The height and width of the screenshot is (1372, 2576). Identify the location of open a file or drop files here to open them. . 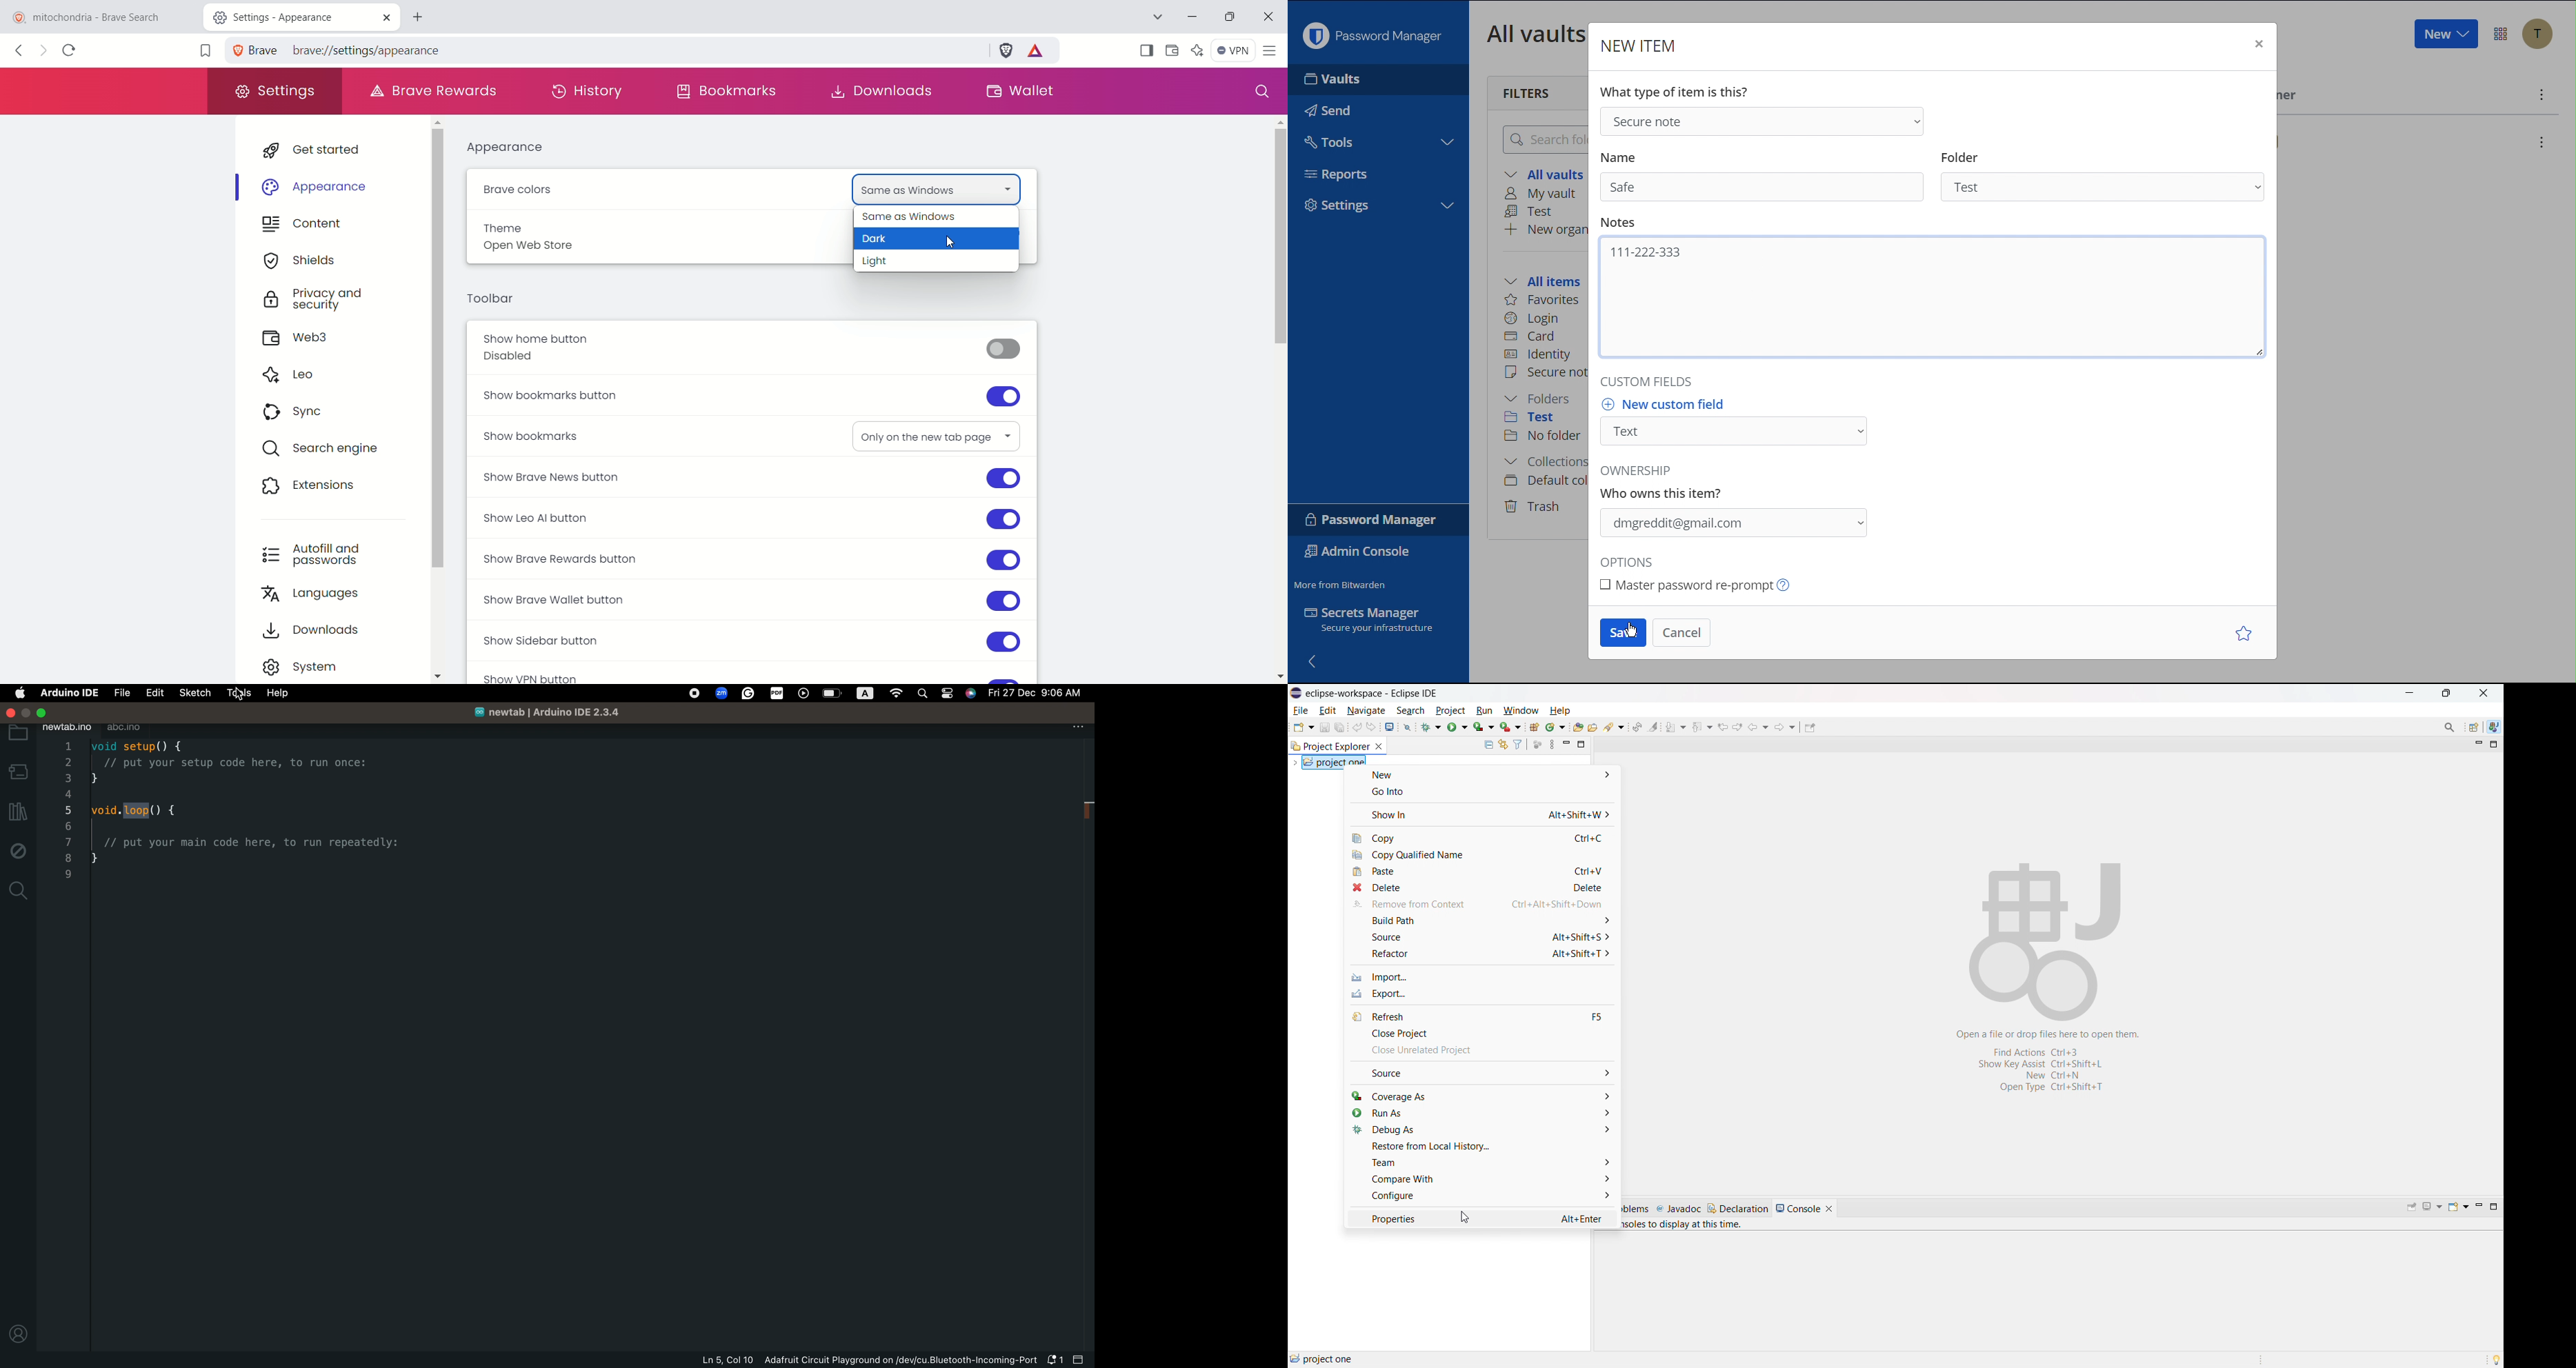
(2052, 1034).